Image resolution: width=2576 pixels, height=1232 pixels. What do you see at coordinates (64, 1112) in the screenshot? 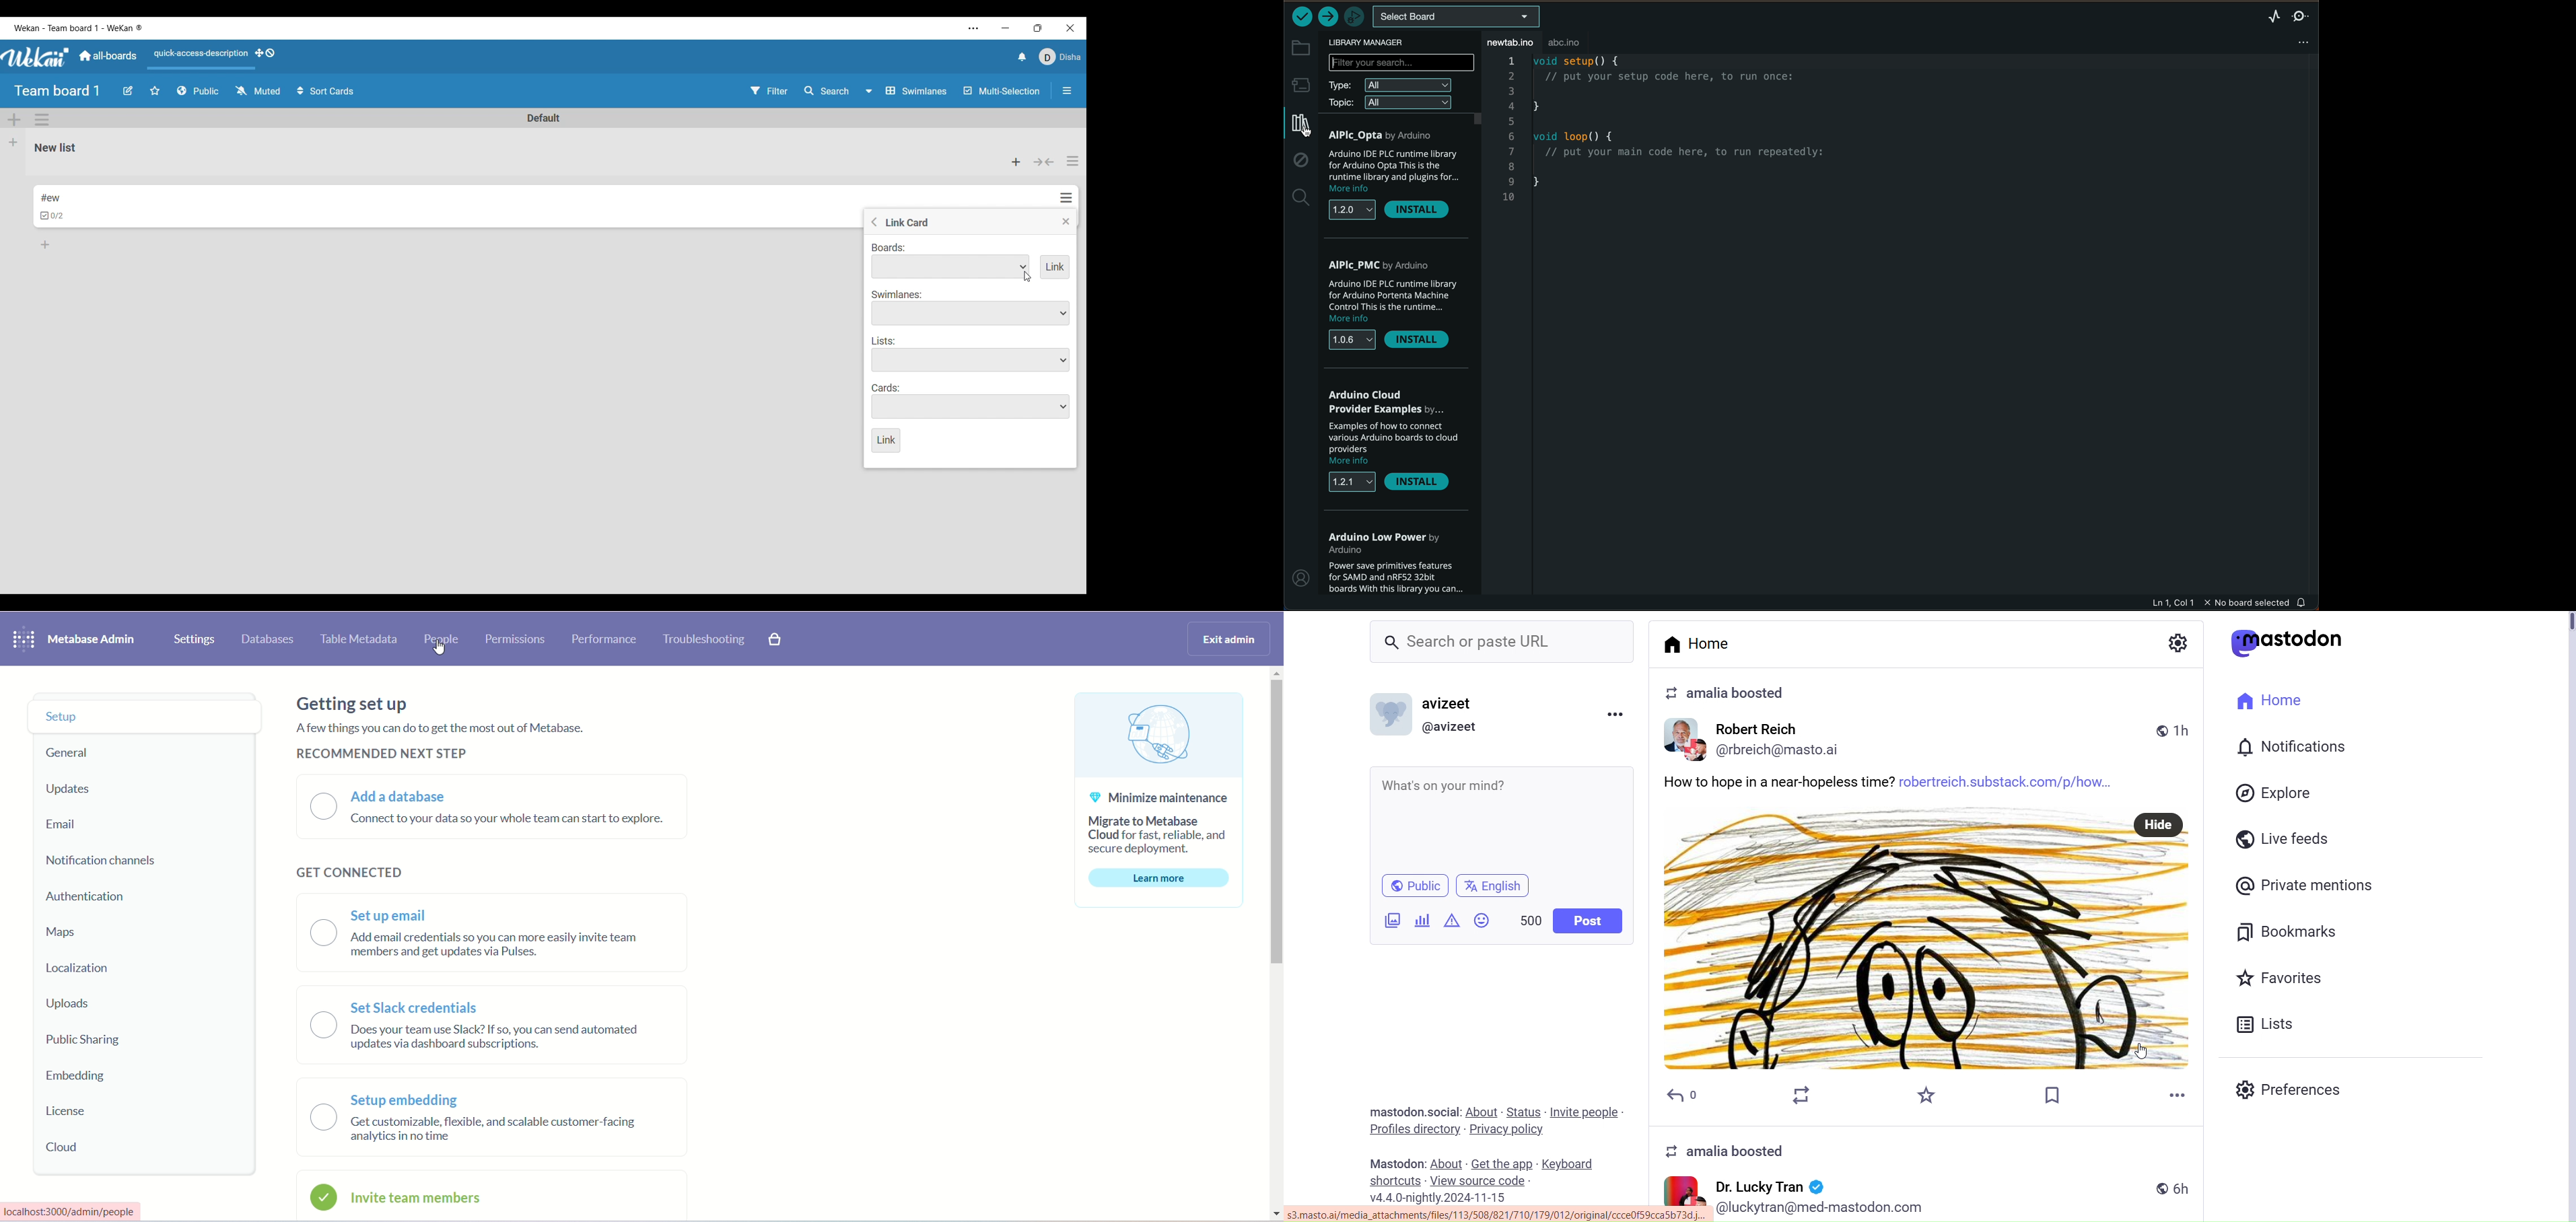
I see `license` at bounding box center [64, 1112].